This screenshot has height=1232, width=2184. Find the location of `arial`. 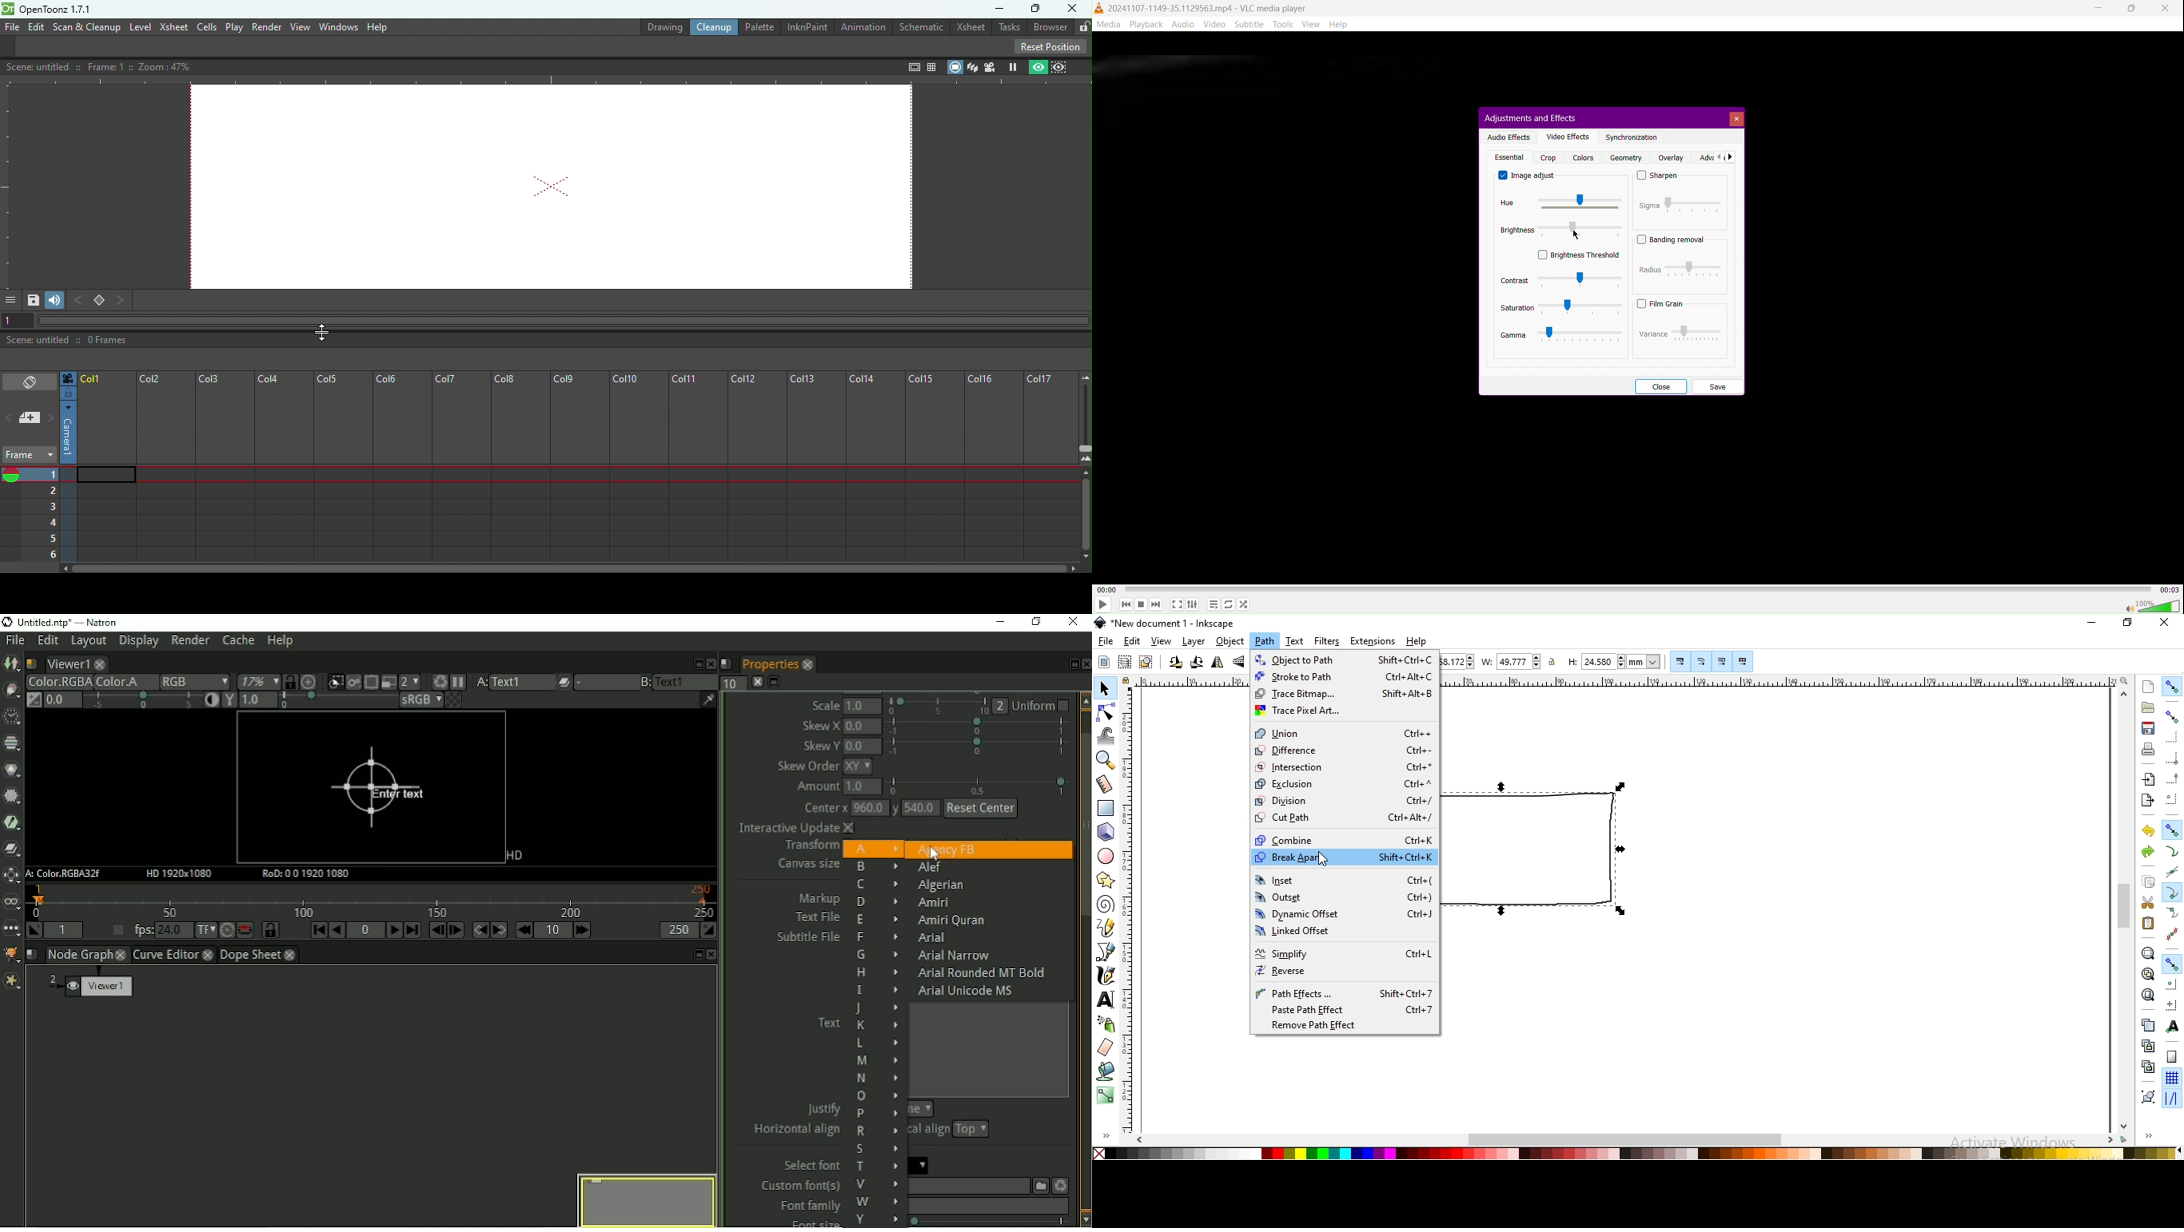

arial is located at coordinates (921, 1165).